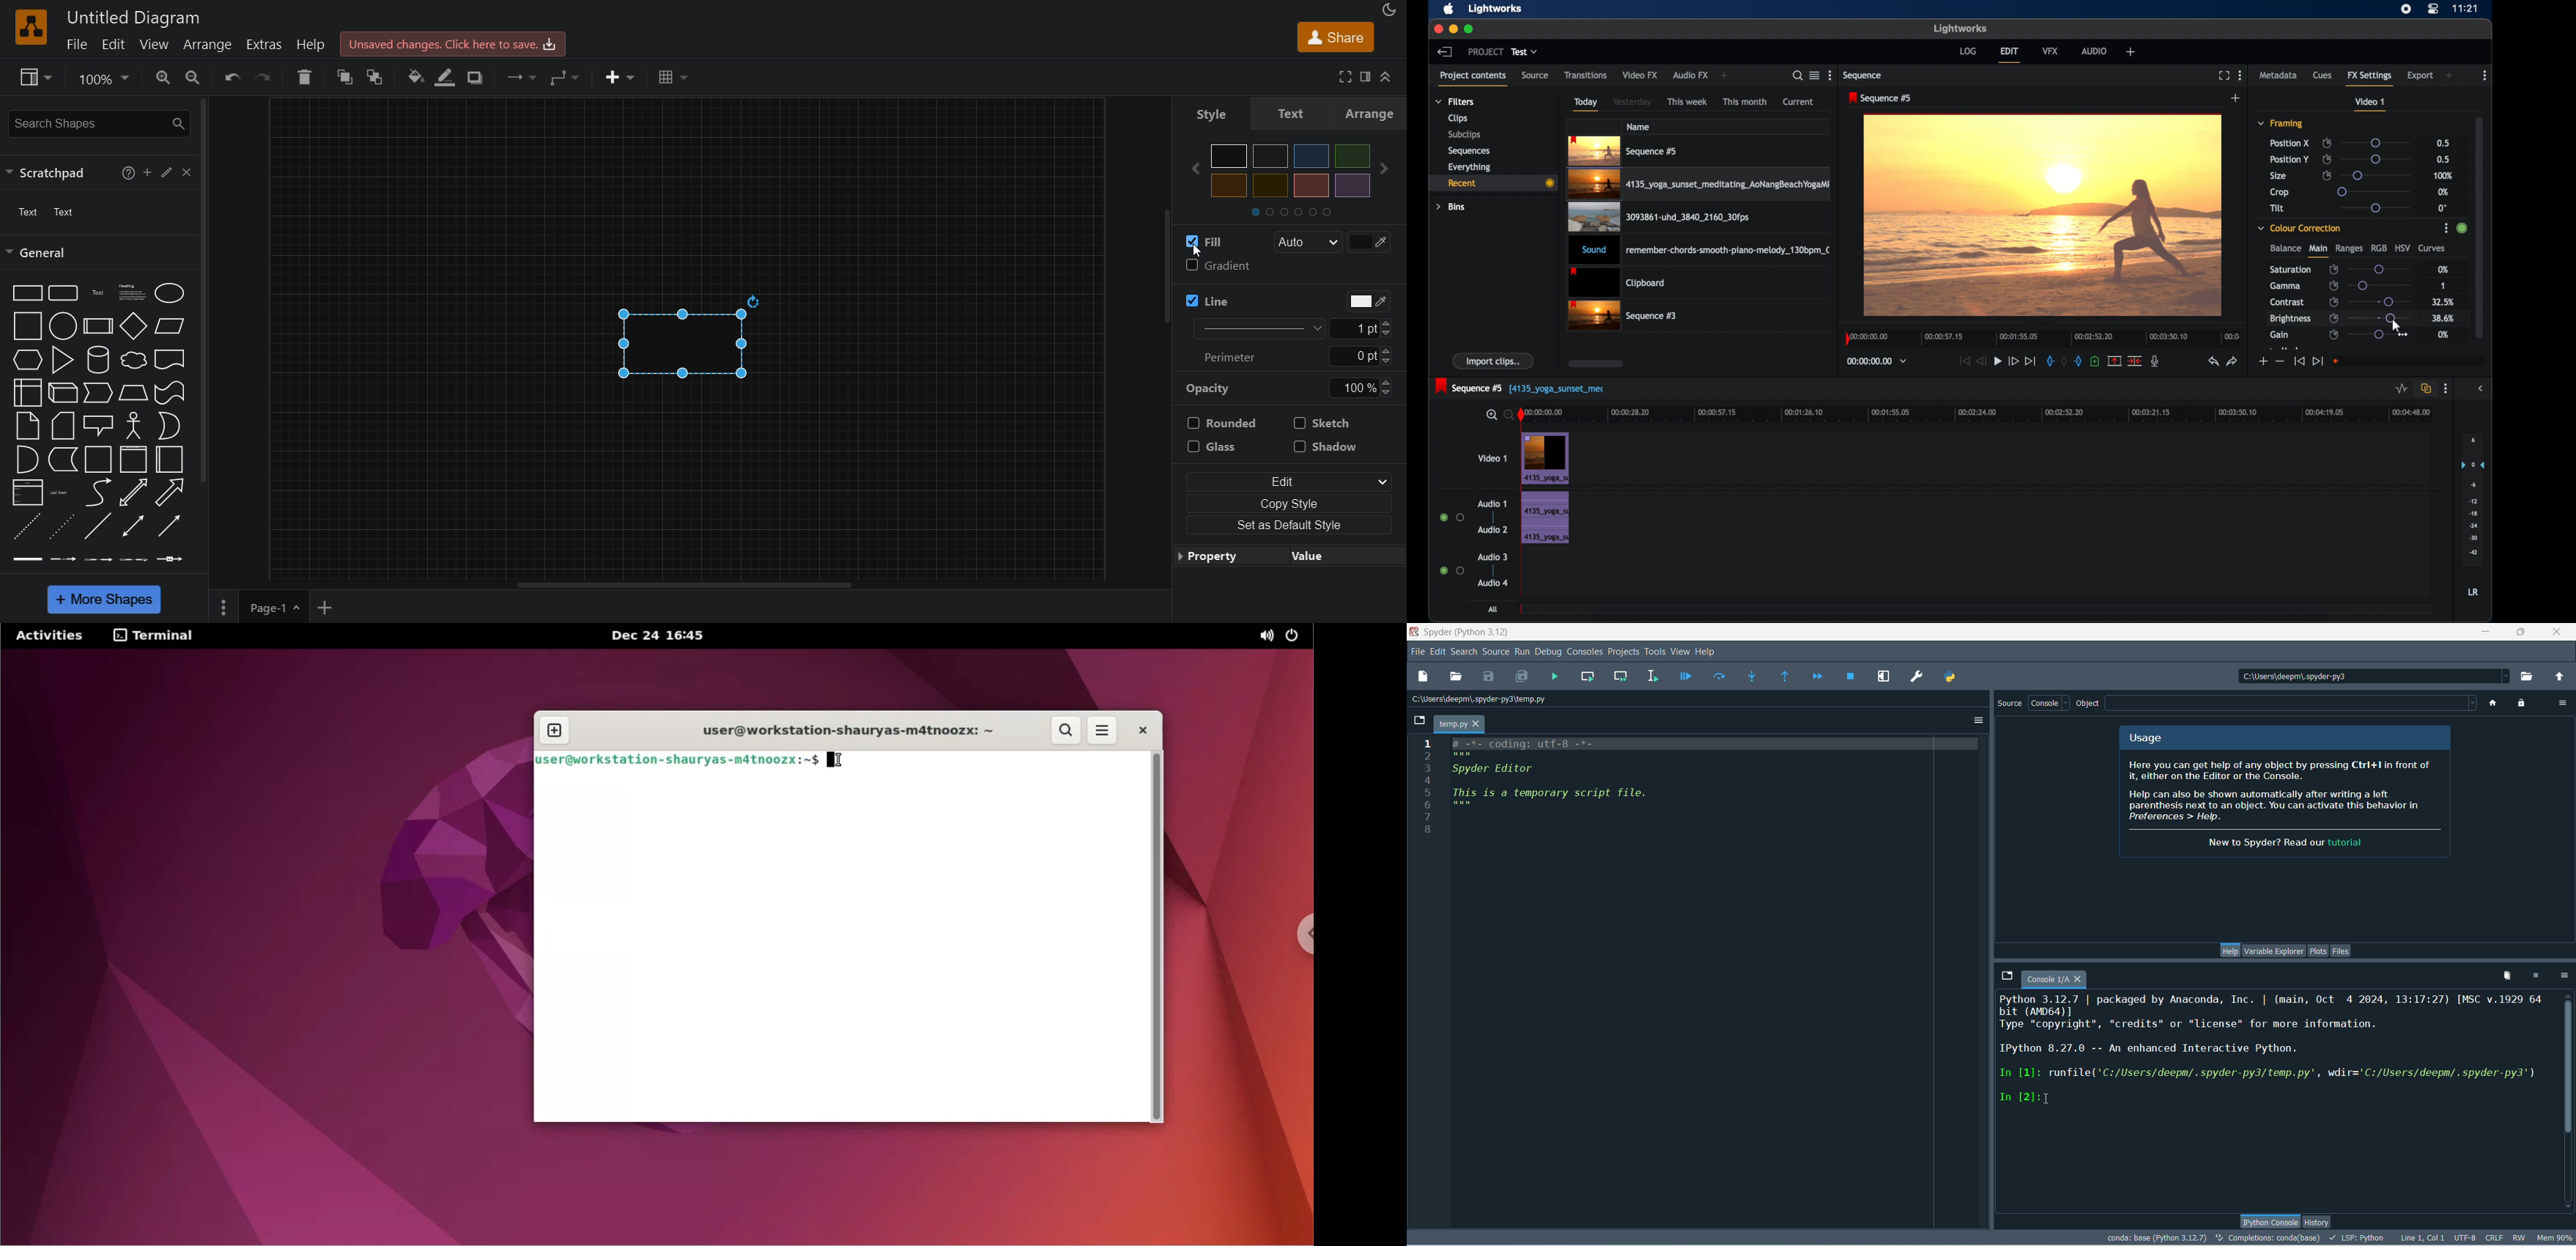 The image size is (2576, 1260). I want to click on numbers, so click(1428, 786).